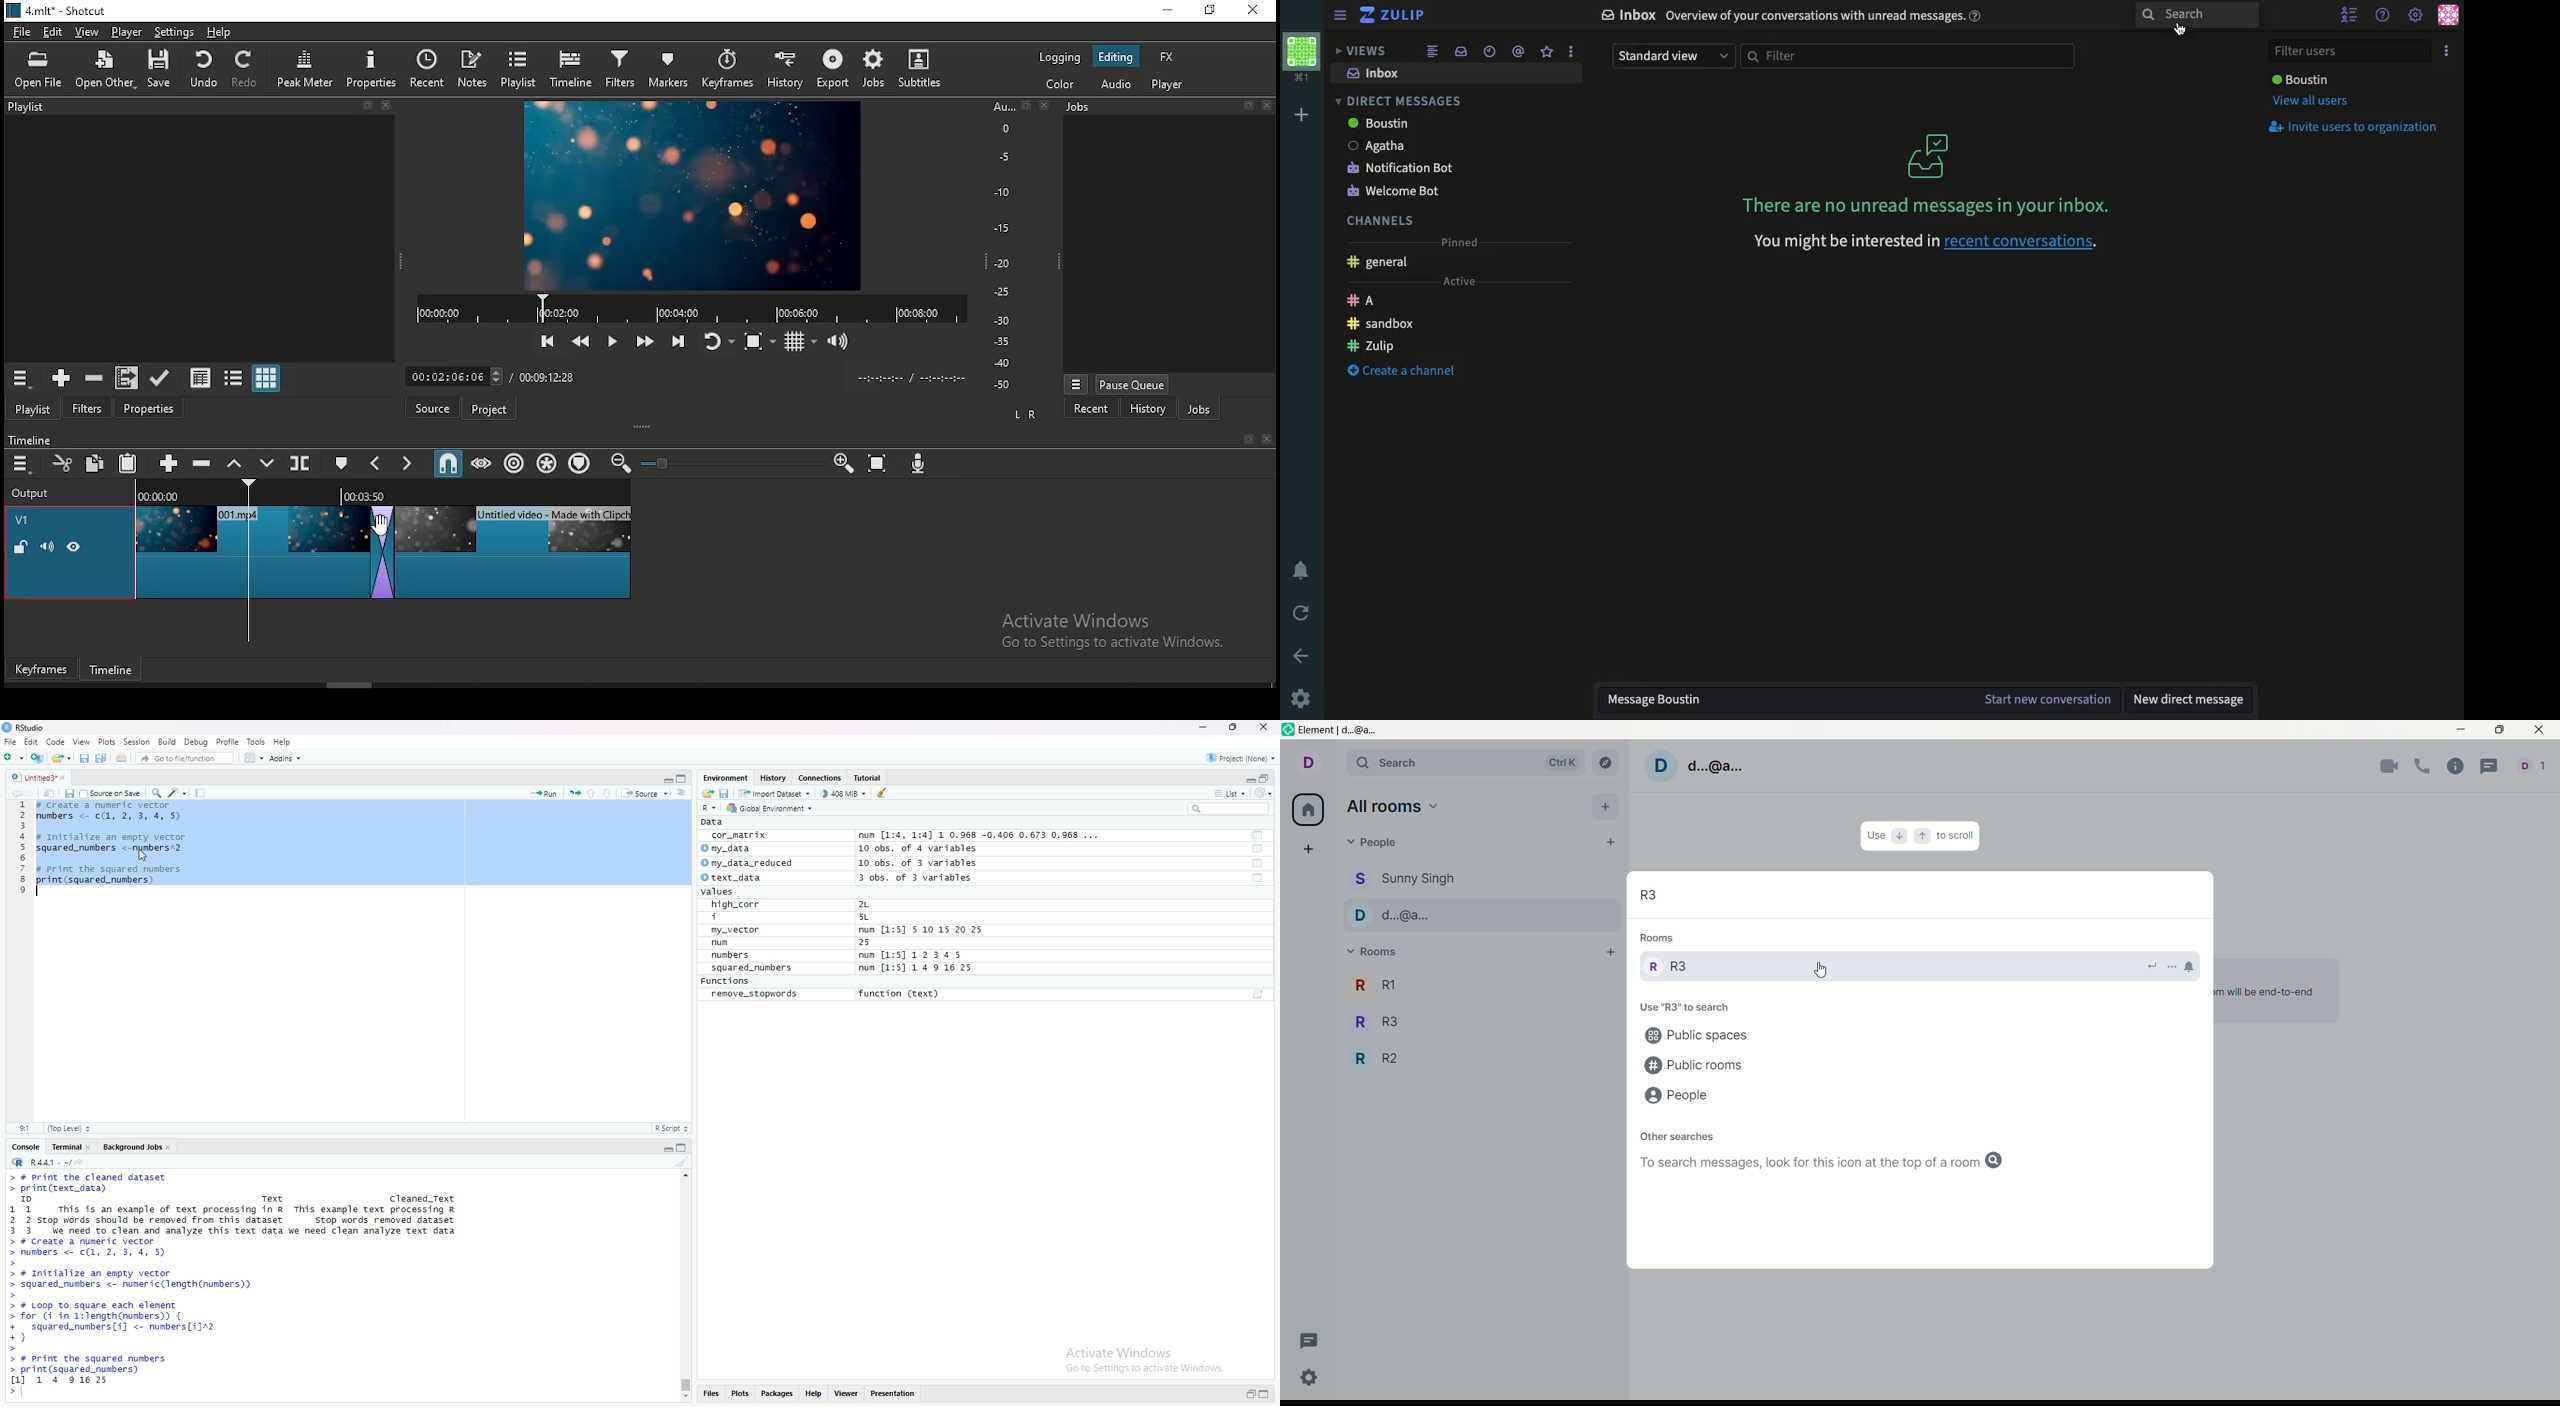 This screenshot has width=2576, height=1428. I want to click on Document outline, so click(683, 793).